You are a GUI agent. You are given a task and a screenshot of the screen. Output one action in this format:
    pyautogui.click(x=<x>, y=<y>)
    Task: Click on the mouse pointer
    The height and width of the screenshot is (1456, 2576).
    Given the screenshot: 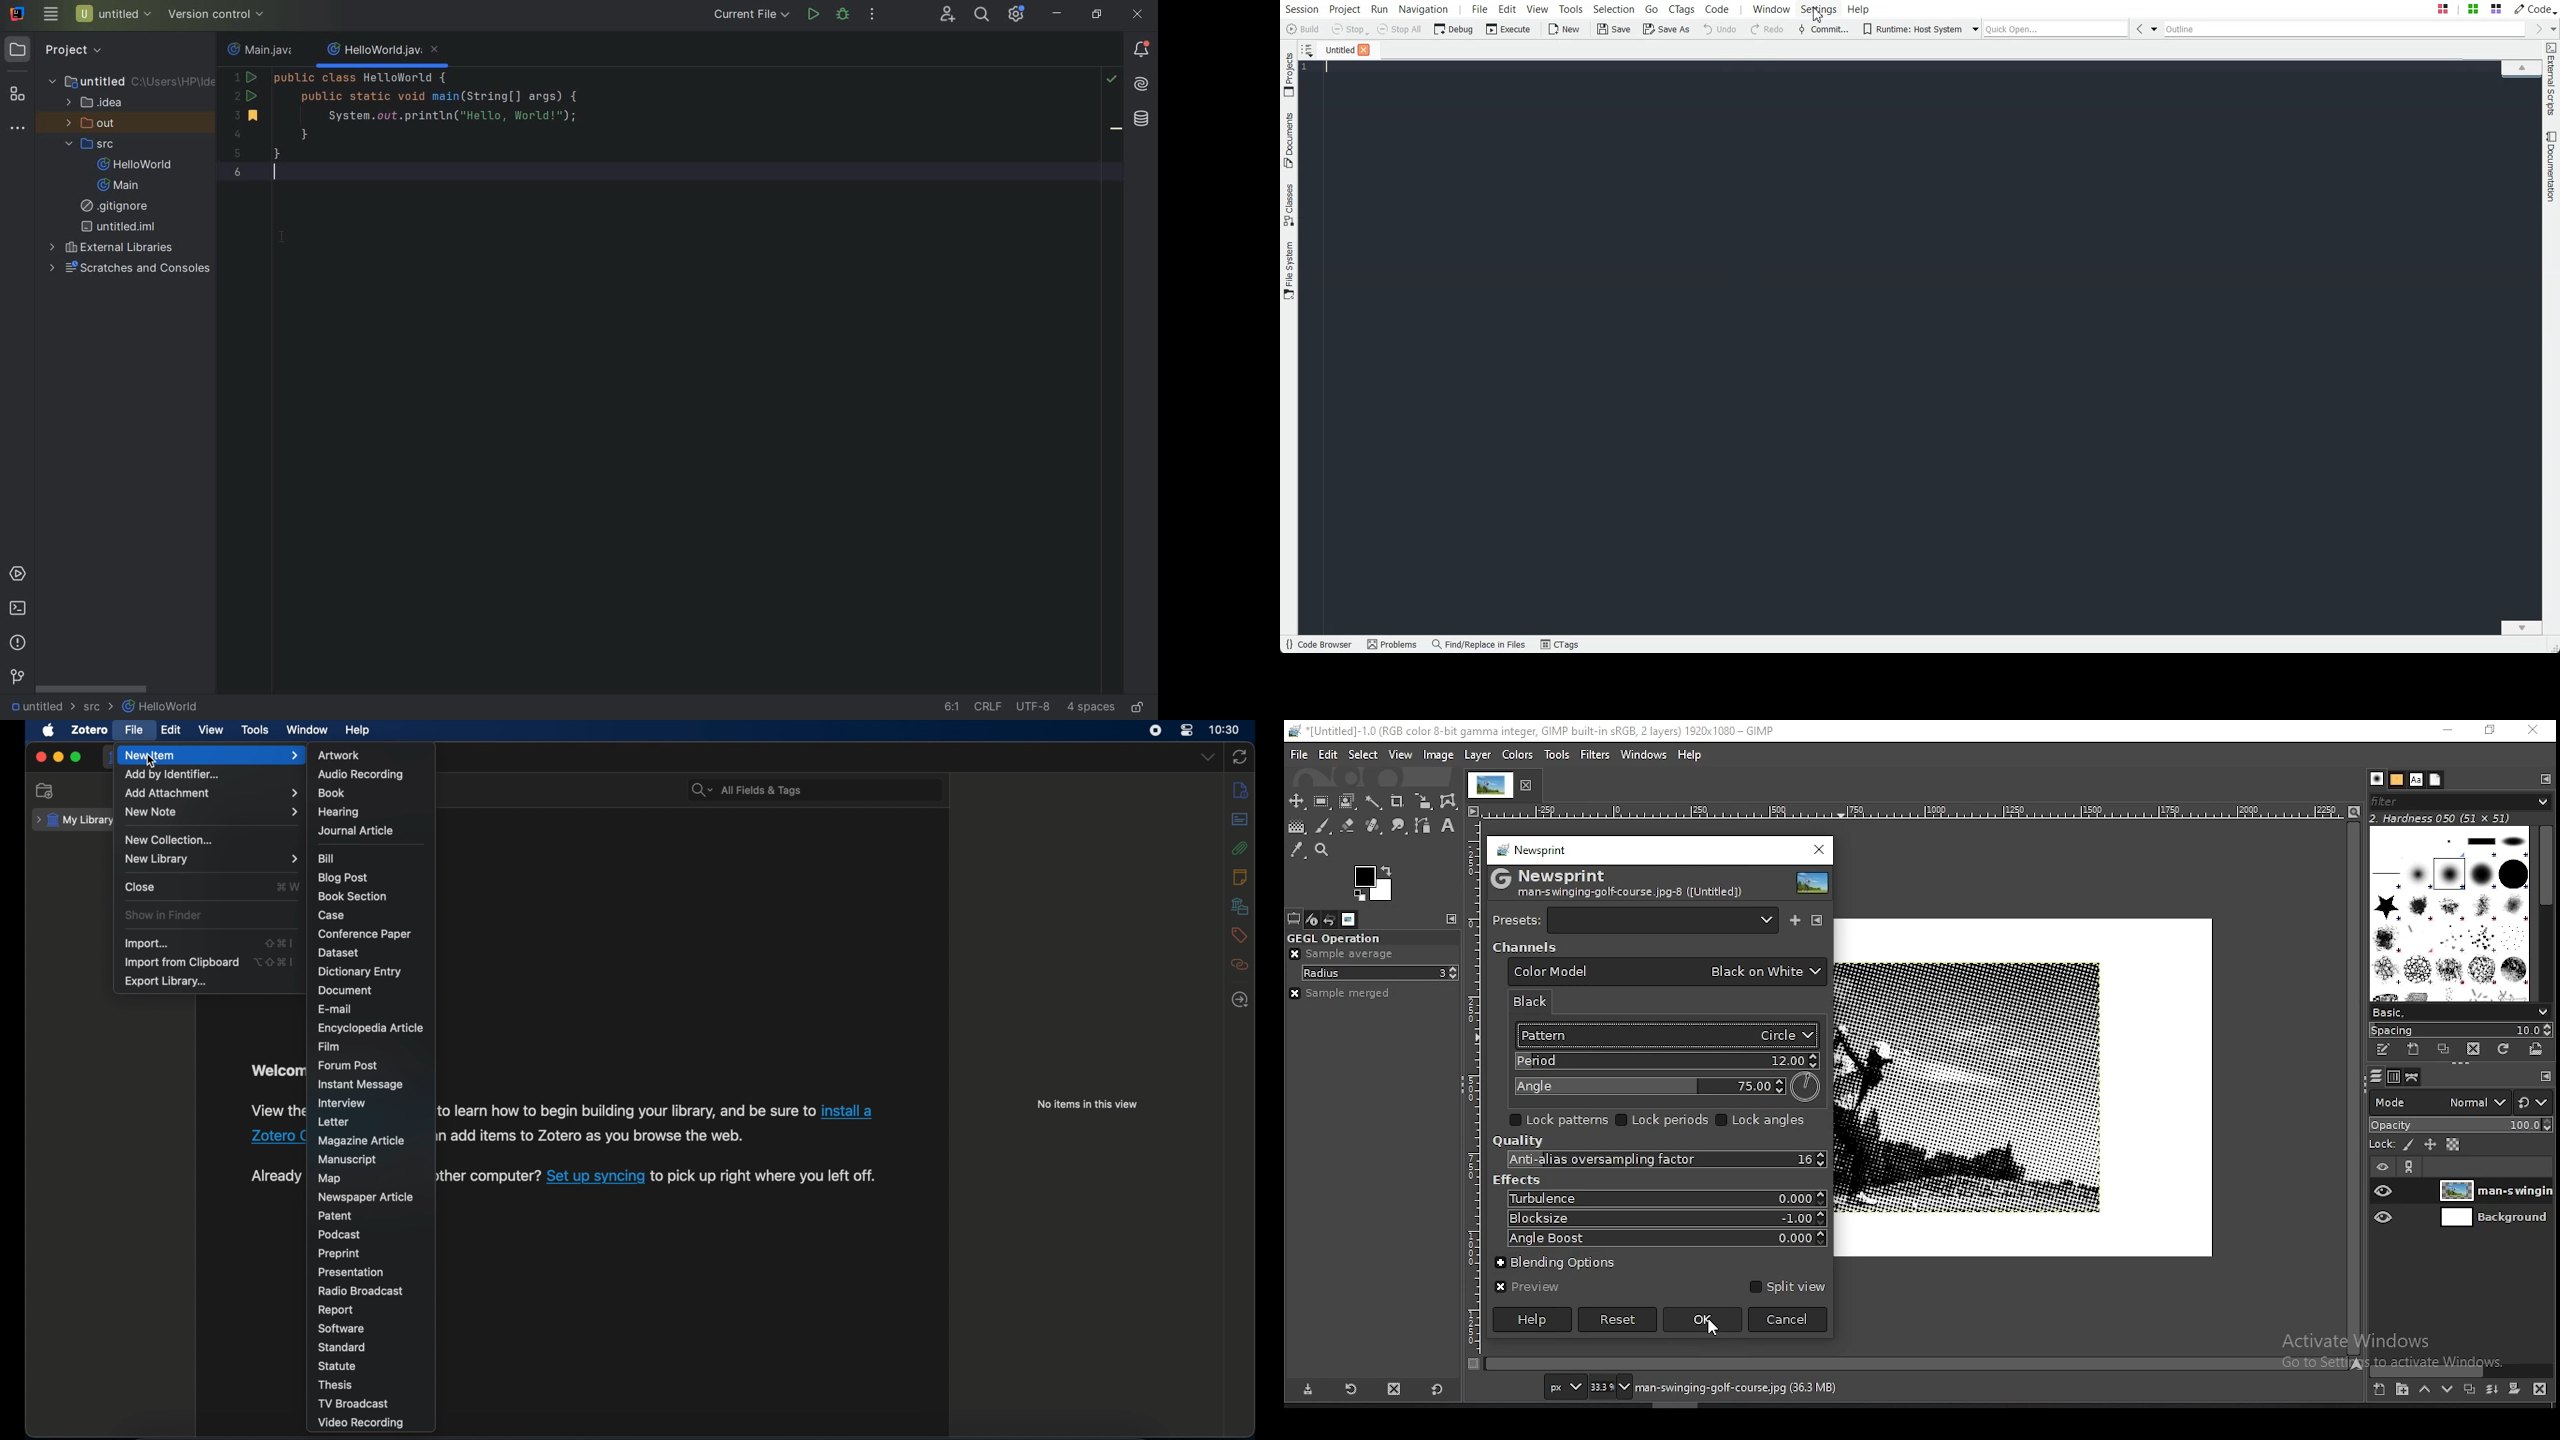 What is the action you would take?
    pyautogui.click(x=1713, y=1332)
    